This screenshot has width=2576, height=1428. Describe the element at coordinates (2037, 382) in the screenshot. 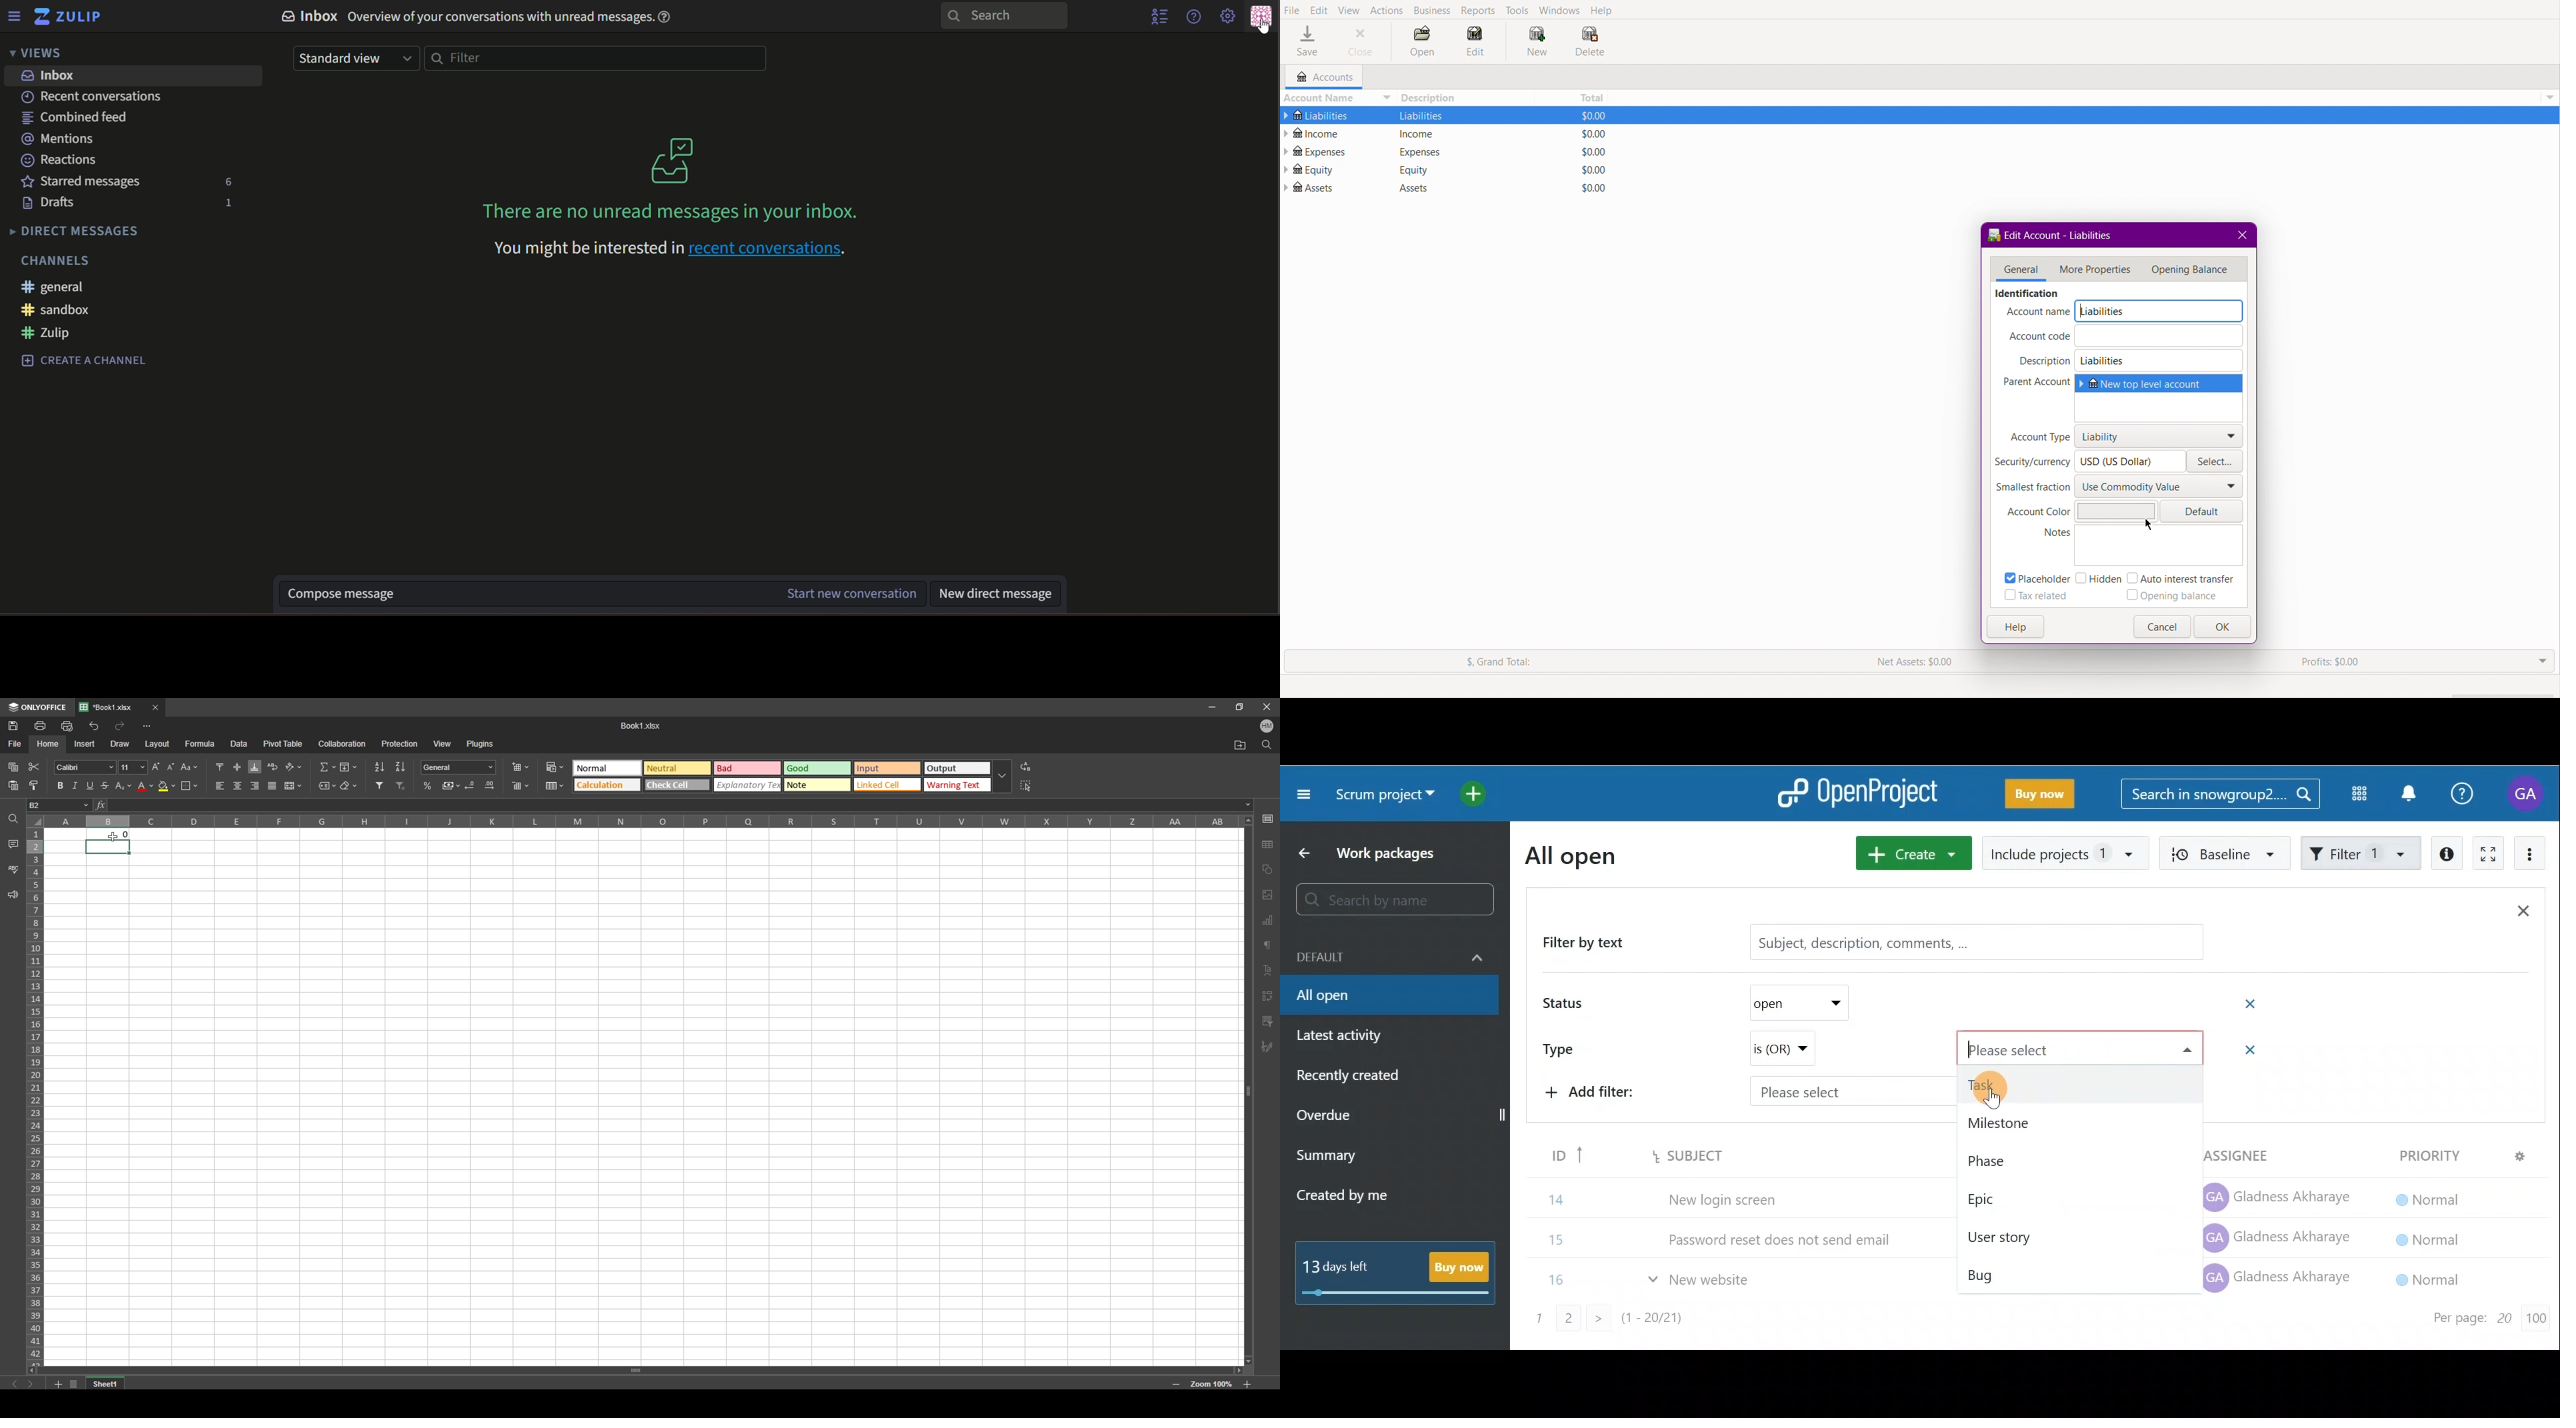

I see `Parent Account` at that location.